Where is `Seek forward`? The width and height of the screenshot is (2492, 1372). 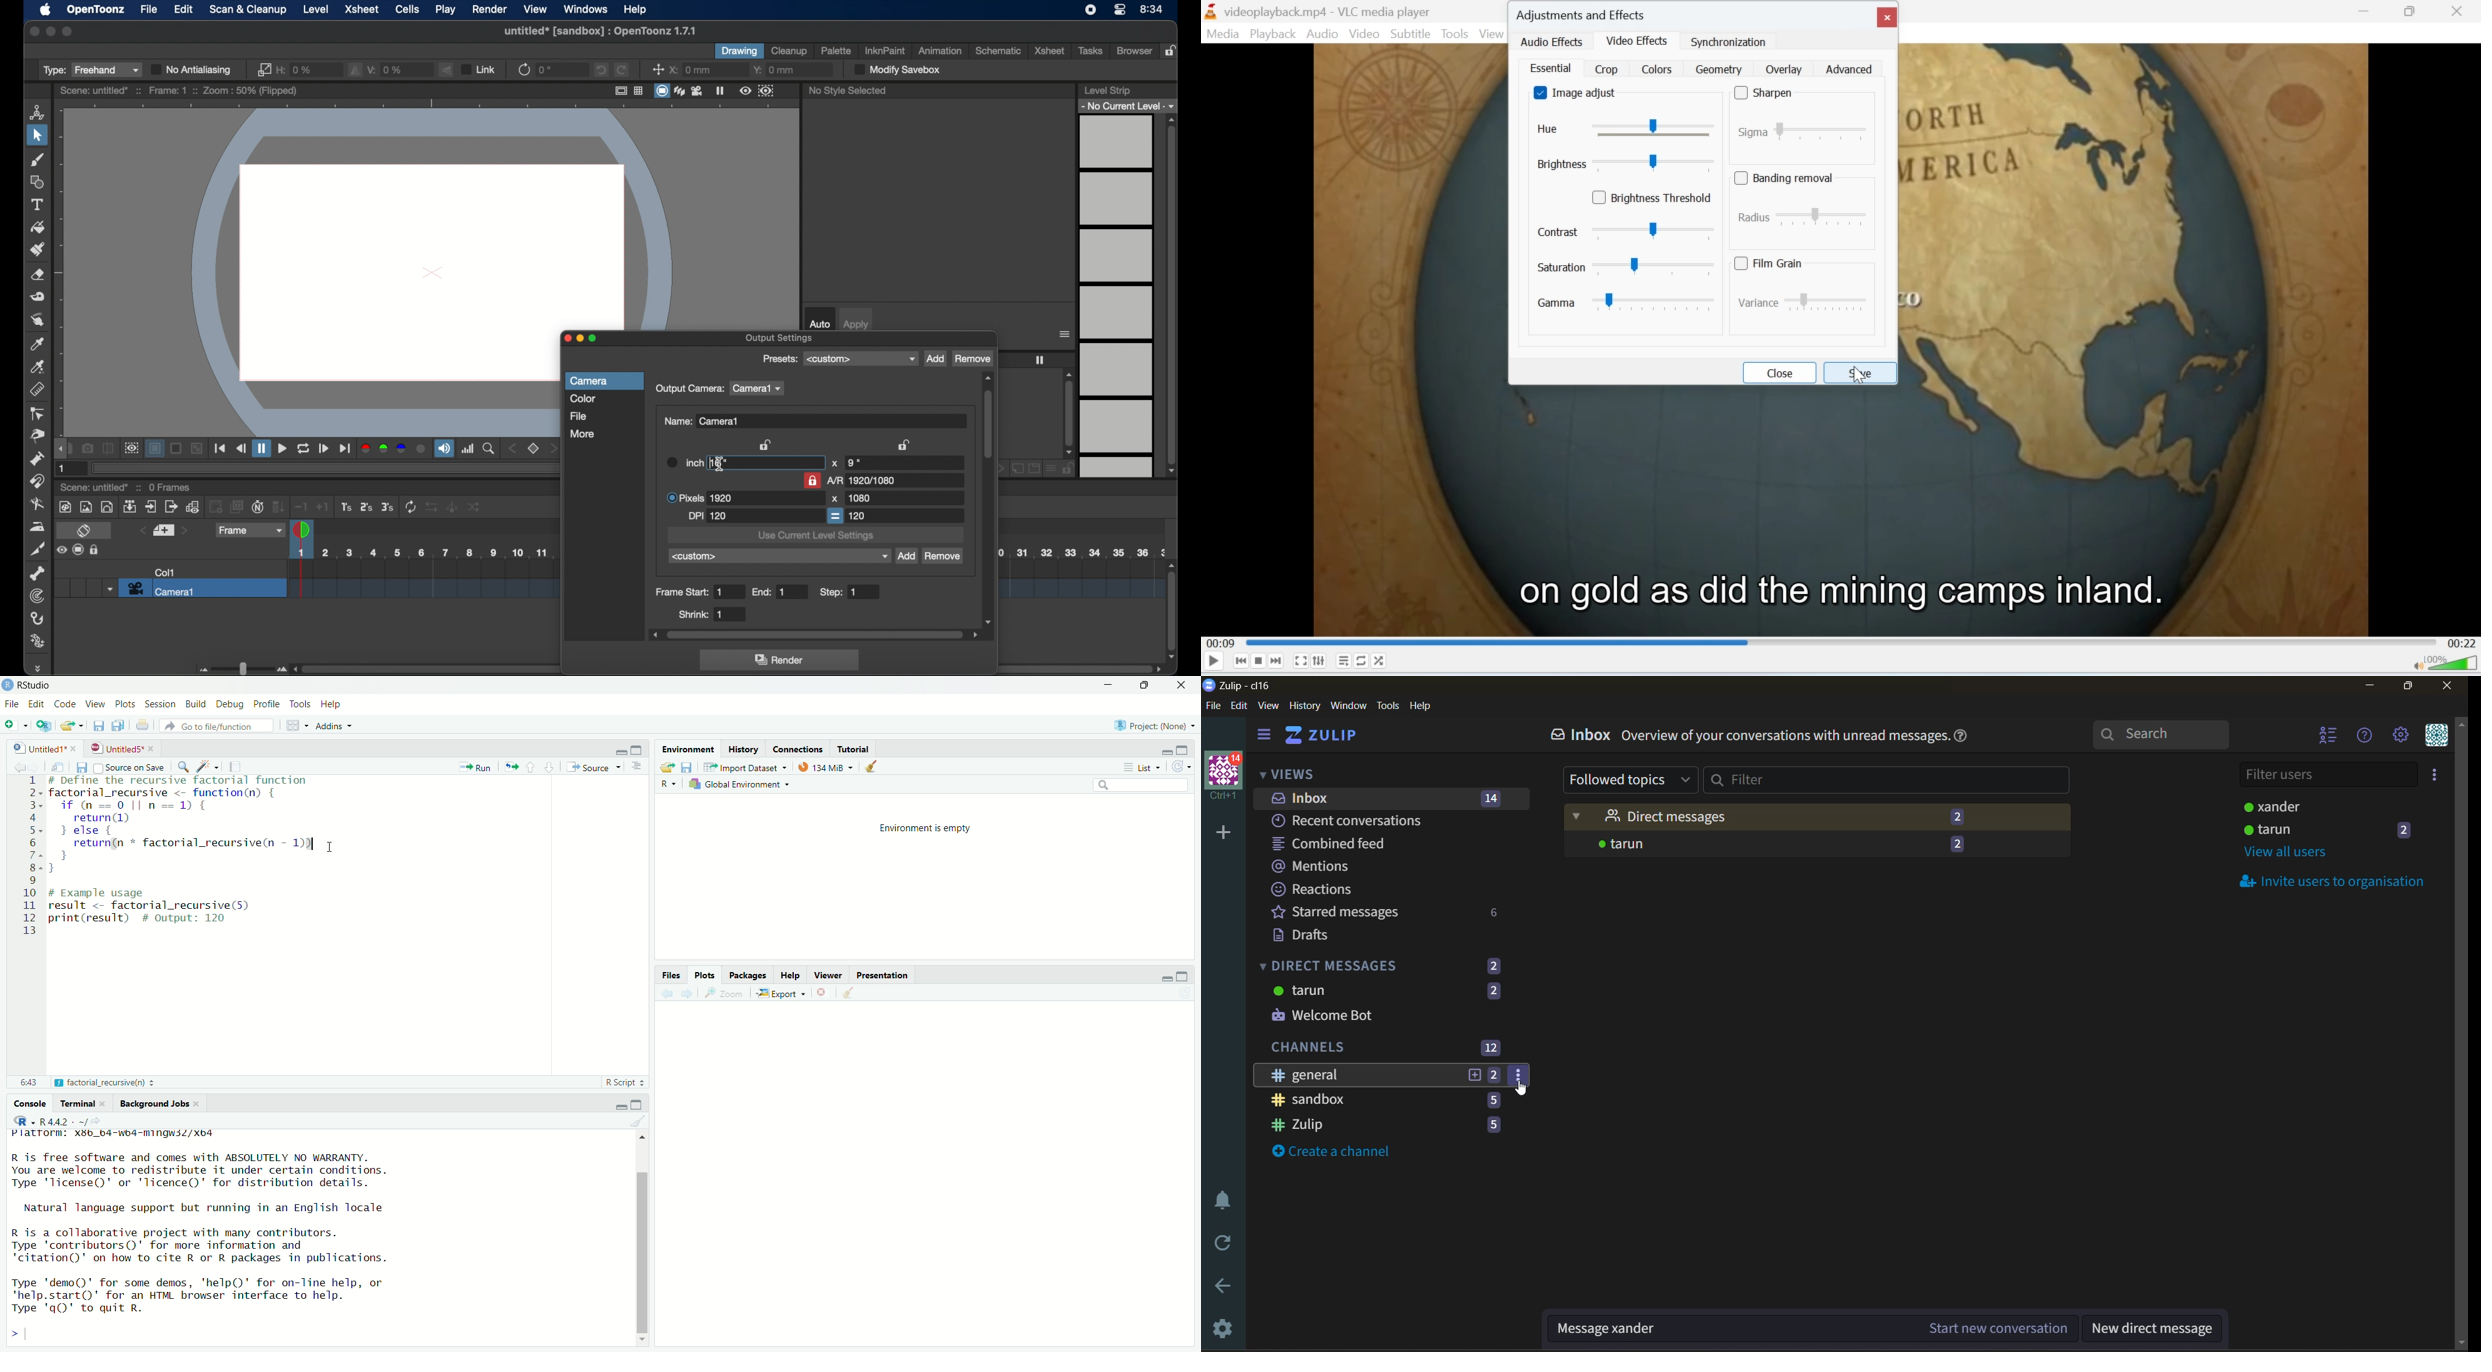 Seek forward is located at coordinates (1277, 660).